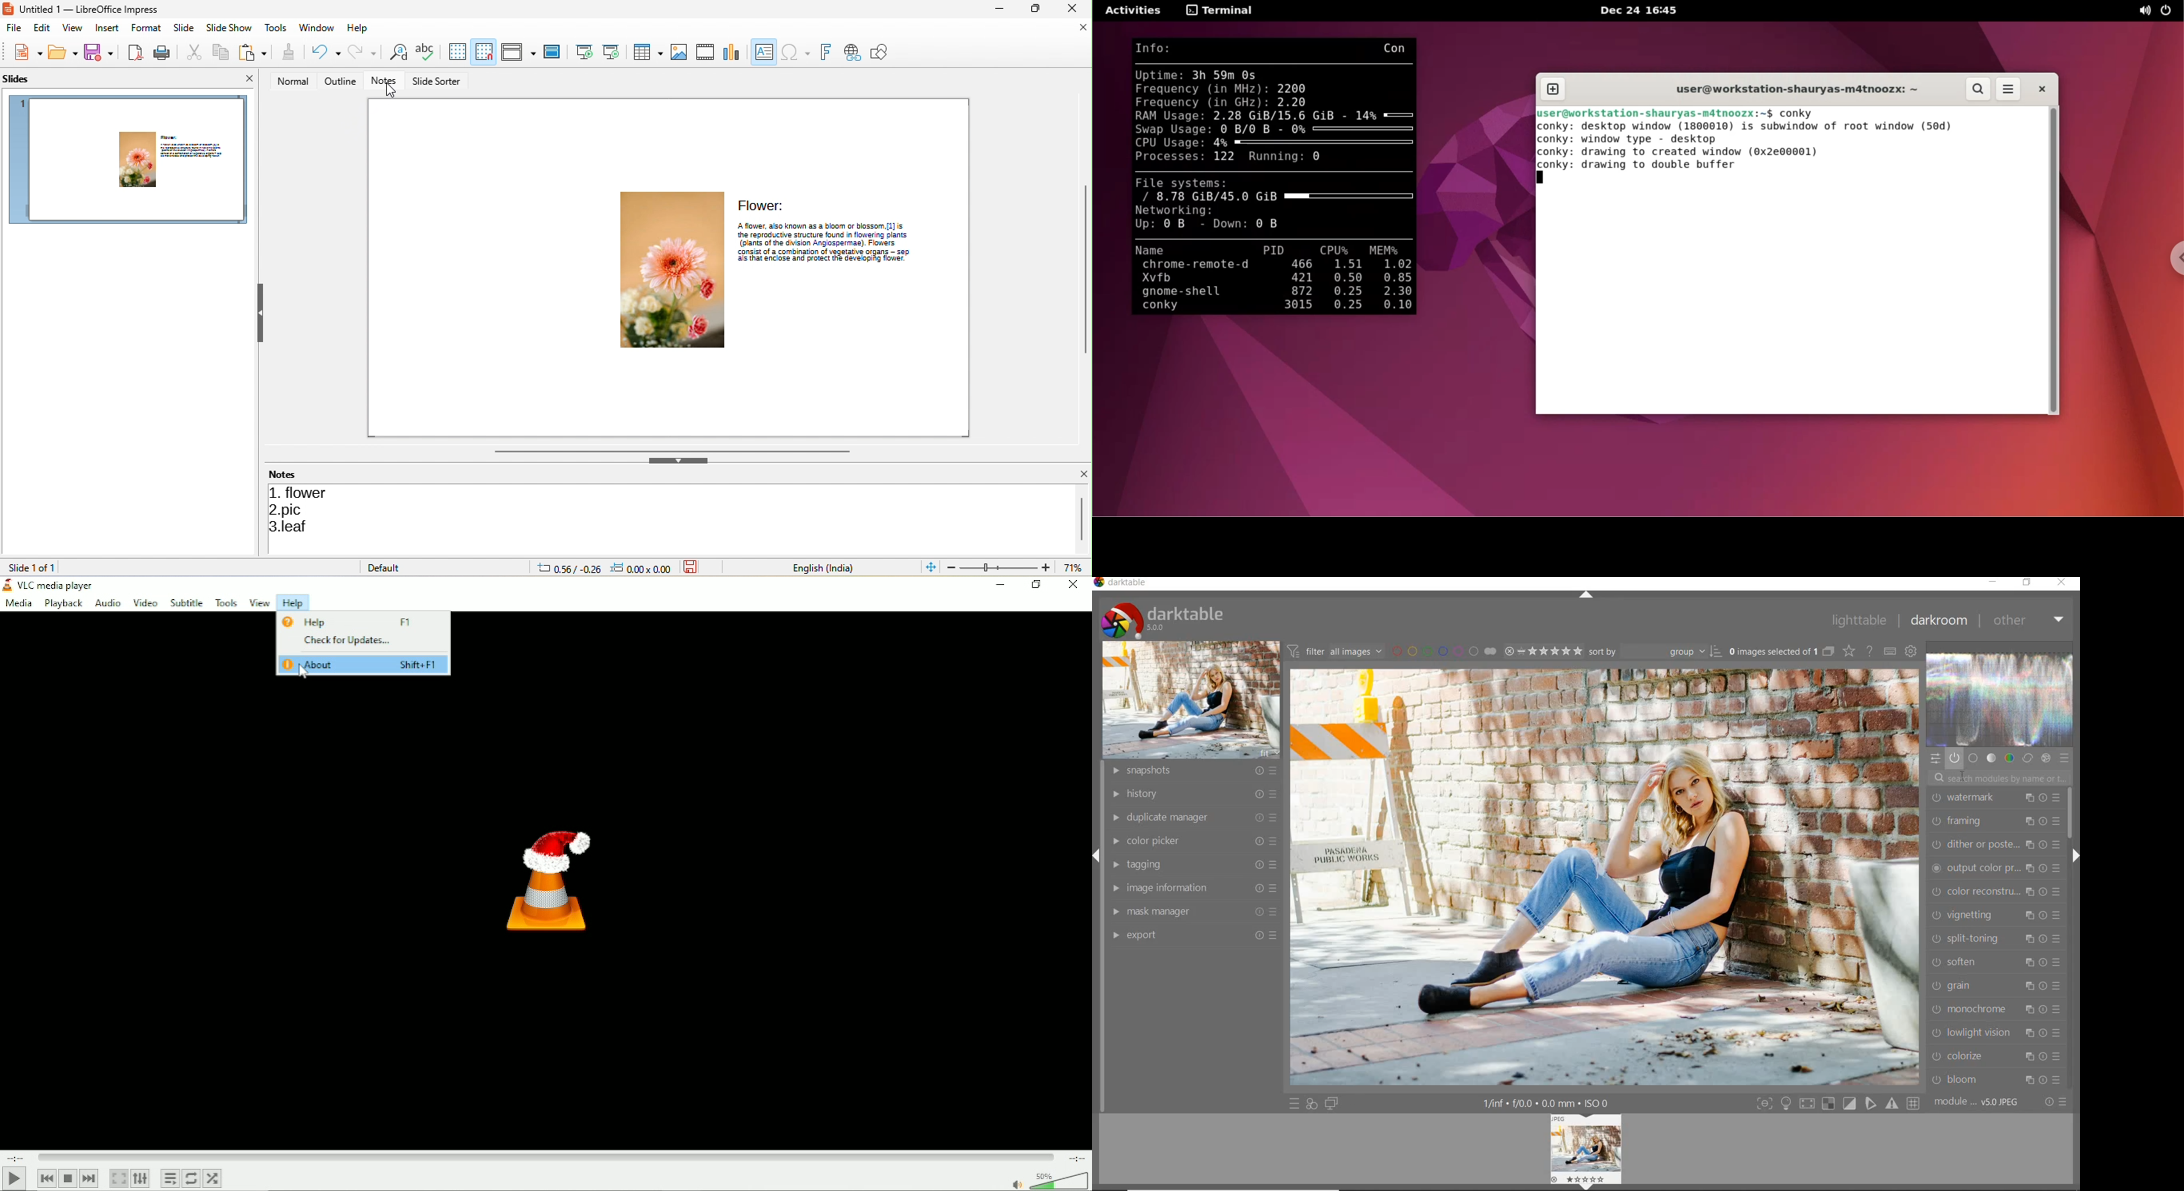 This screenshot has width=2184, height=1204. What do you see at coordinates (192, 52) in the screenshot?
I see `cut` at bounding box center [192, 52].